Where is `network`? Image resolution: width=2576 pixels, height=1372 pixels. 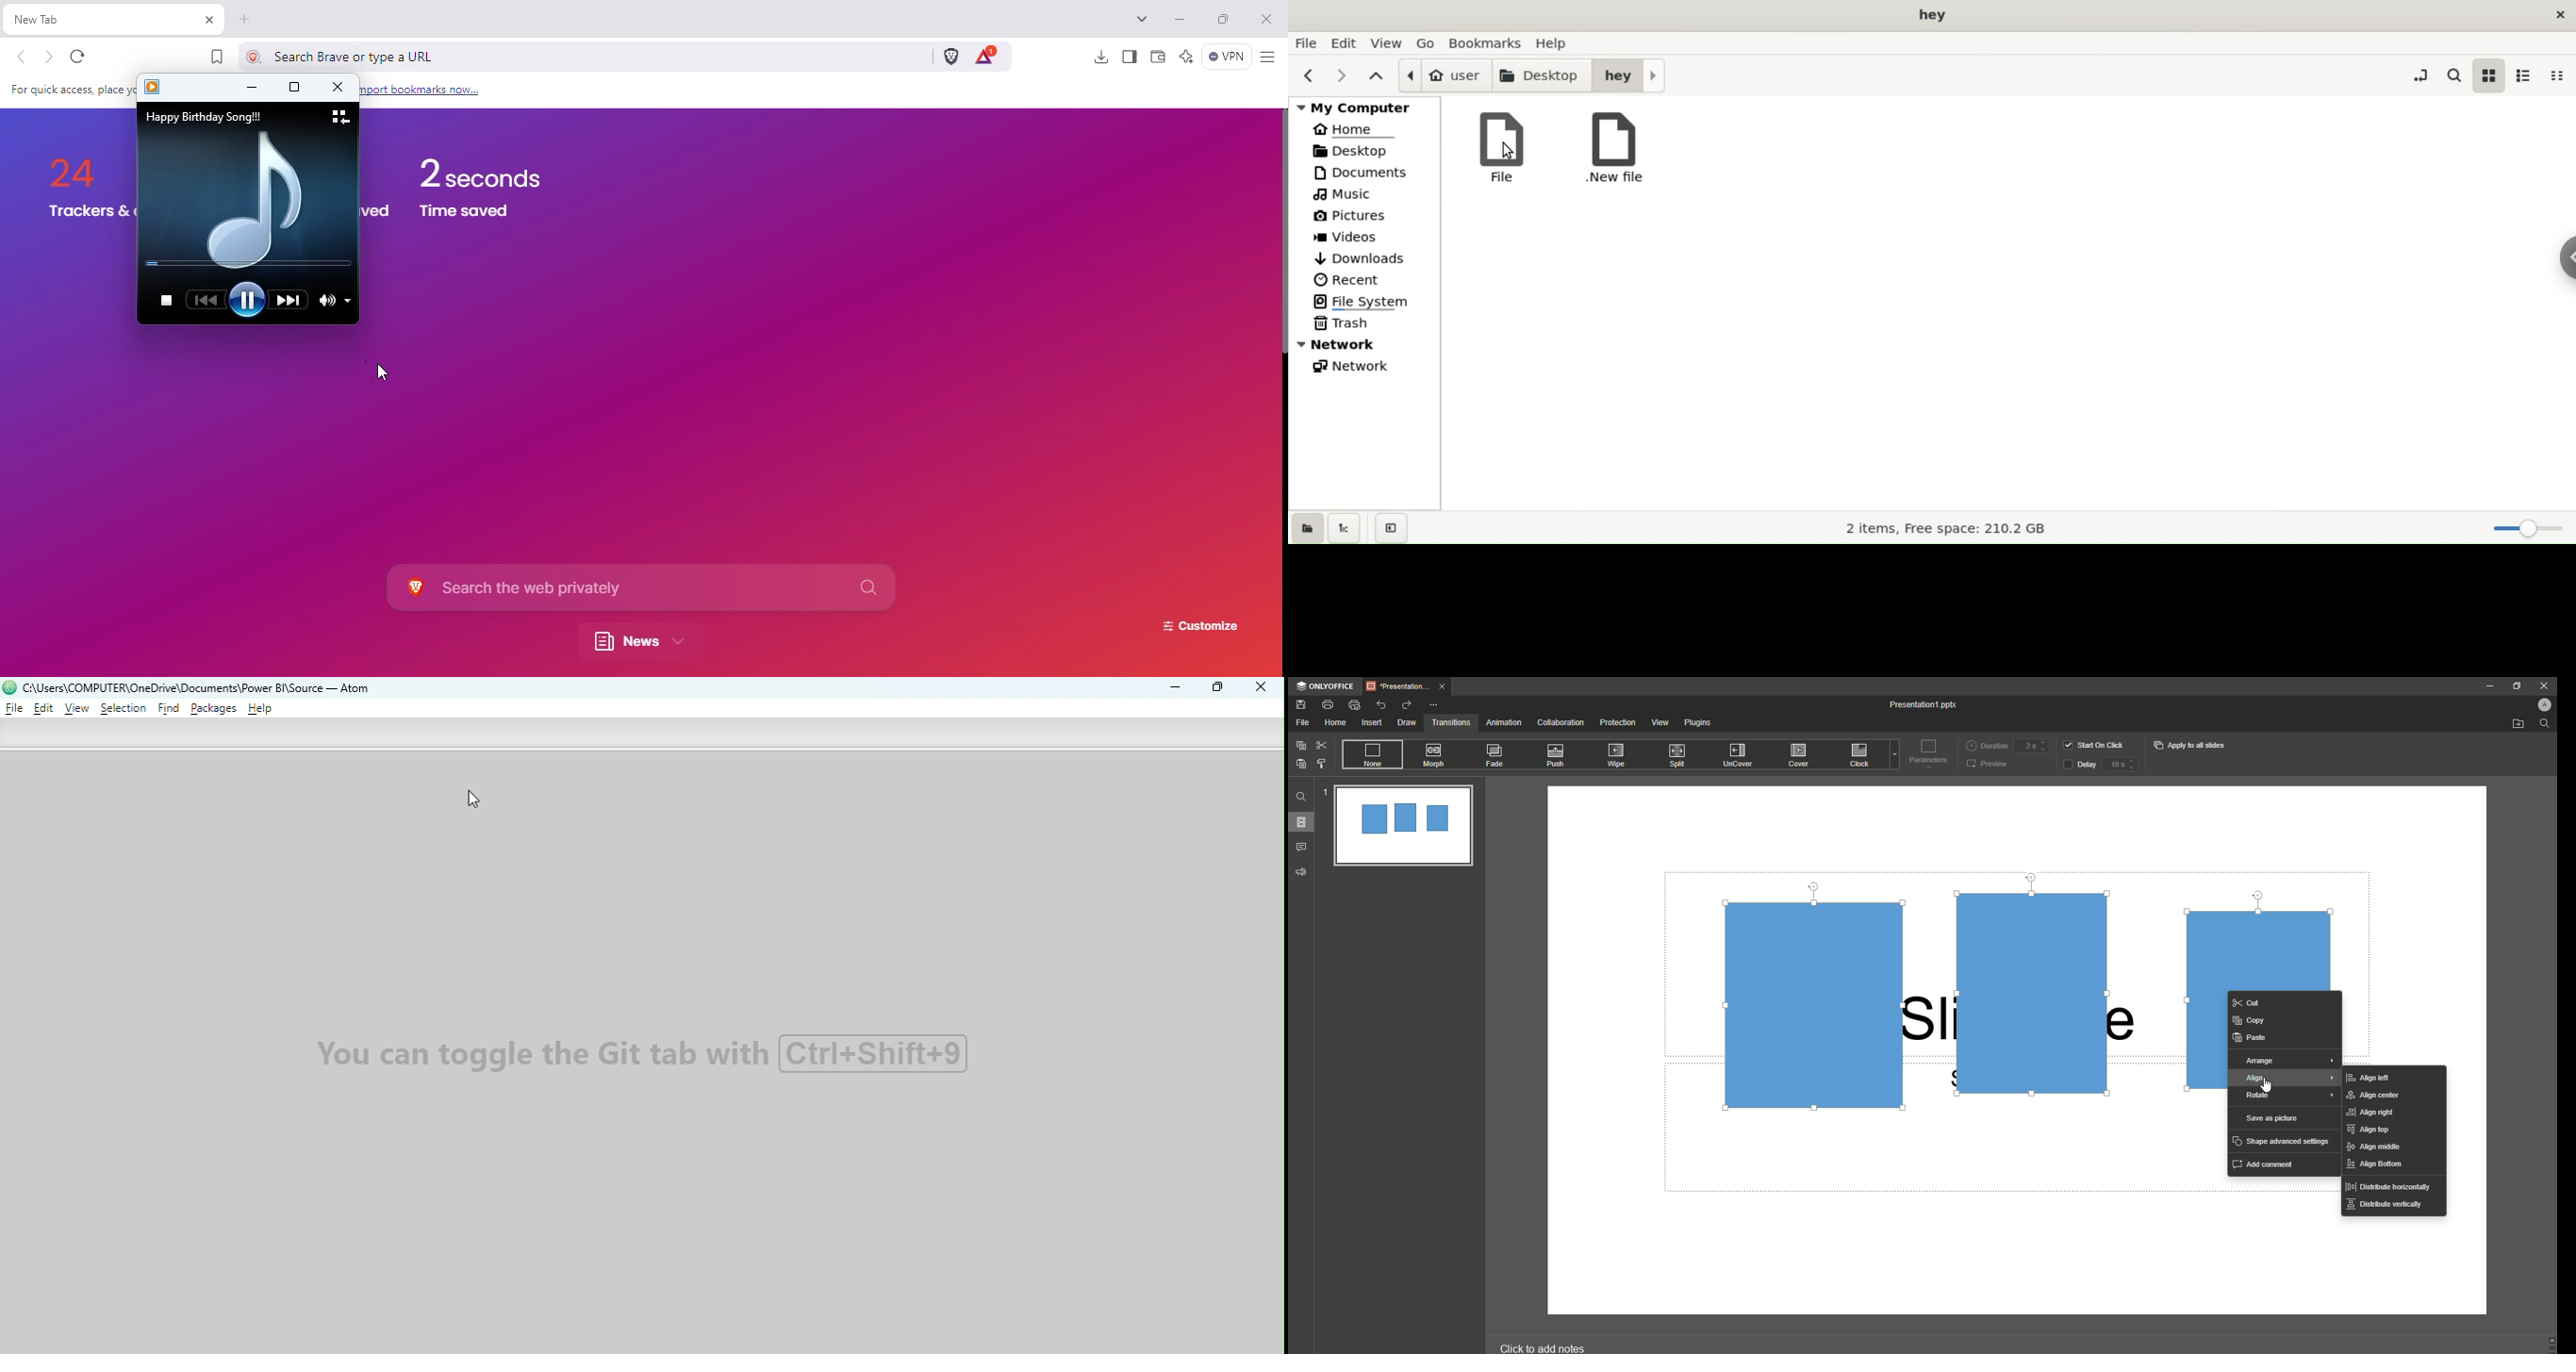
network is located at coordinates (1365, 368).